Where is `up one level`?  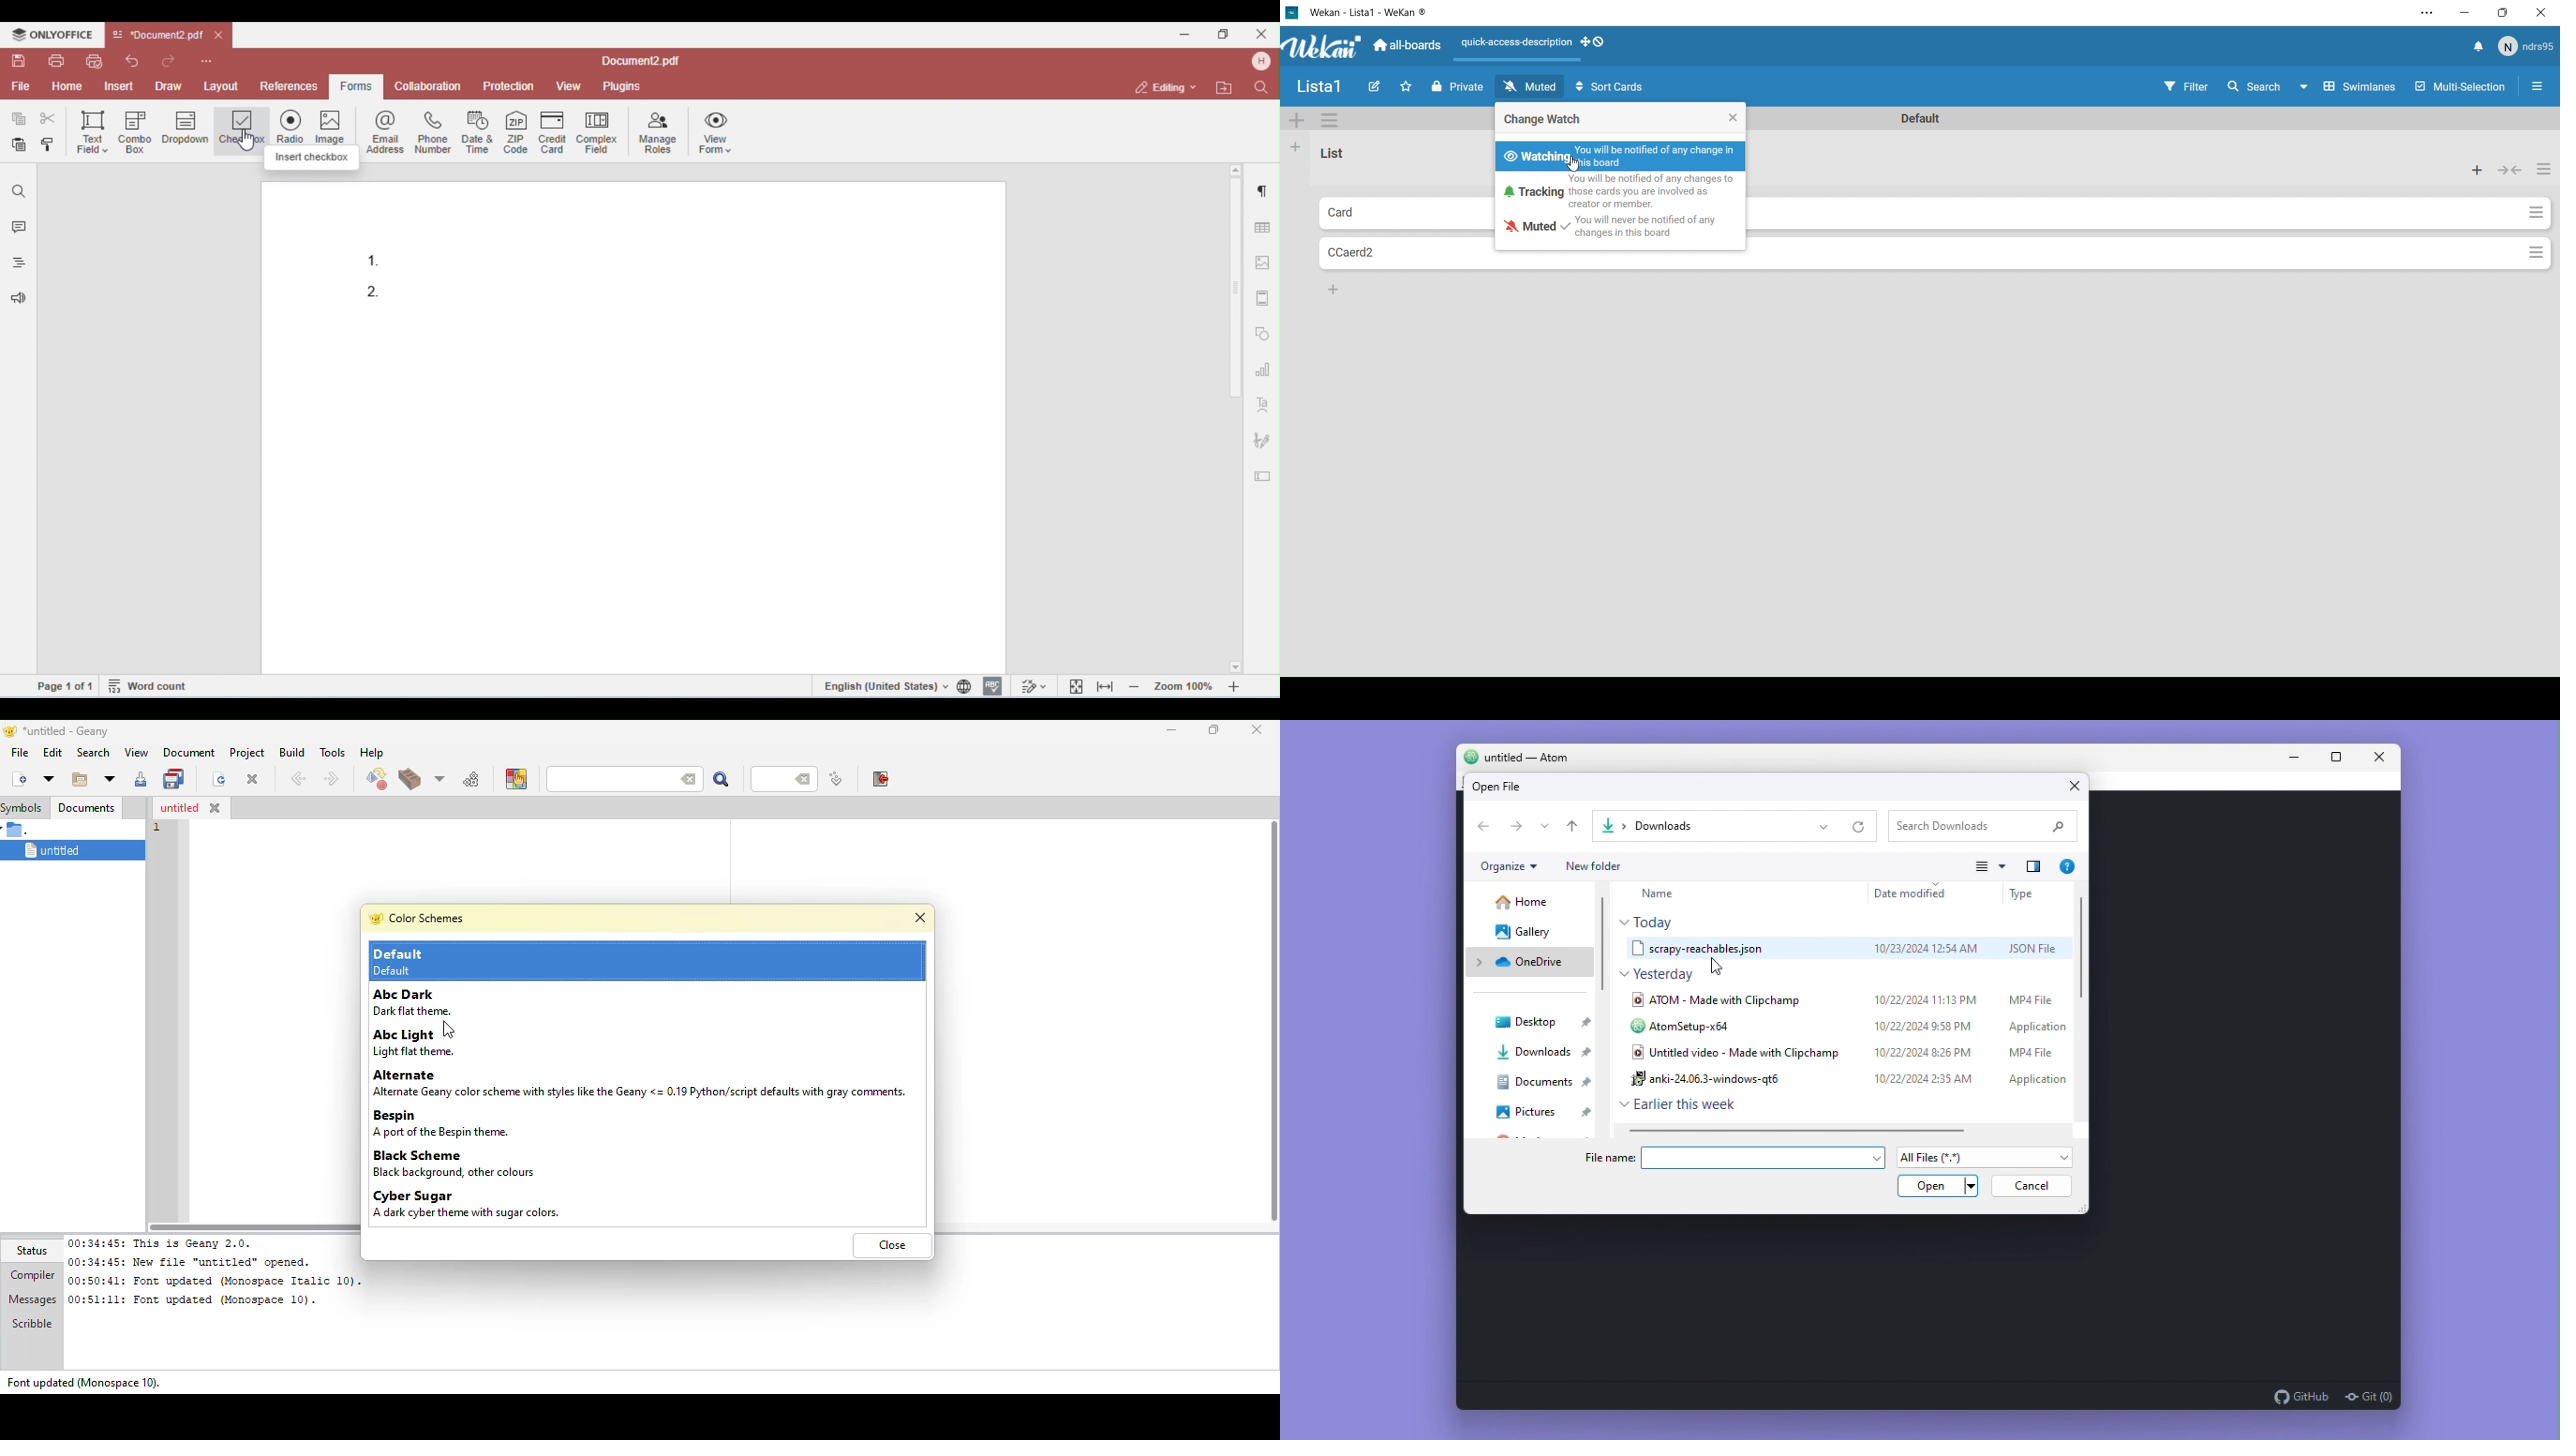
up one level is located at coordinates (1574, 825).